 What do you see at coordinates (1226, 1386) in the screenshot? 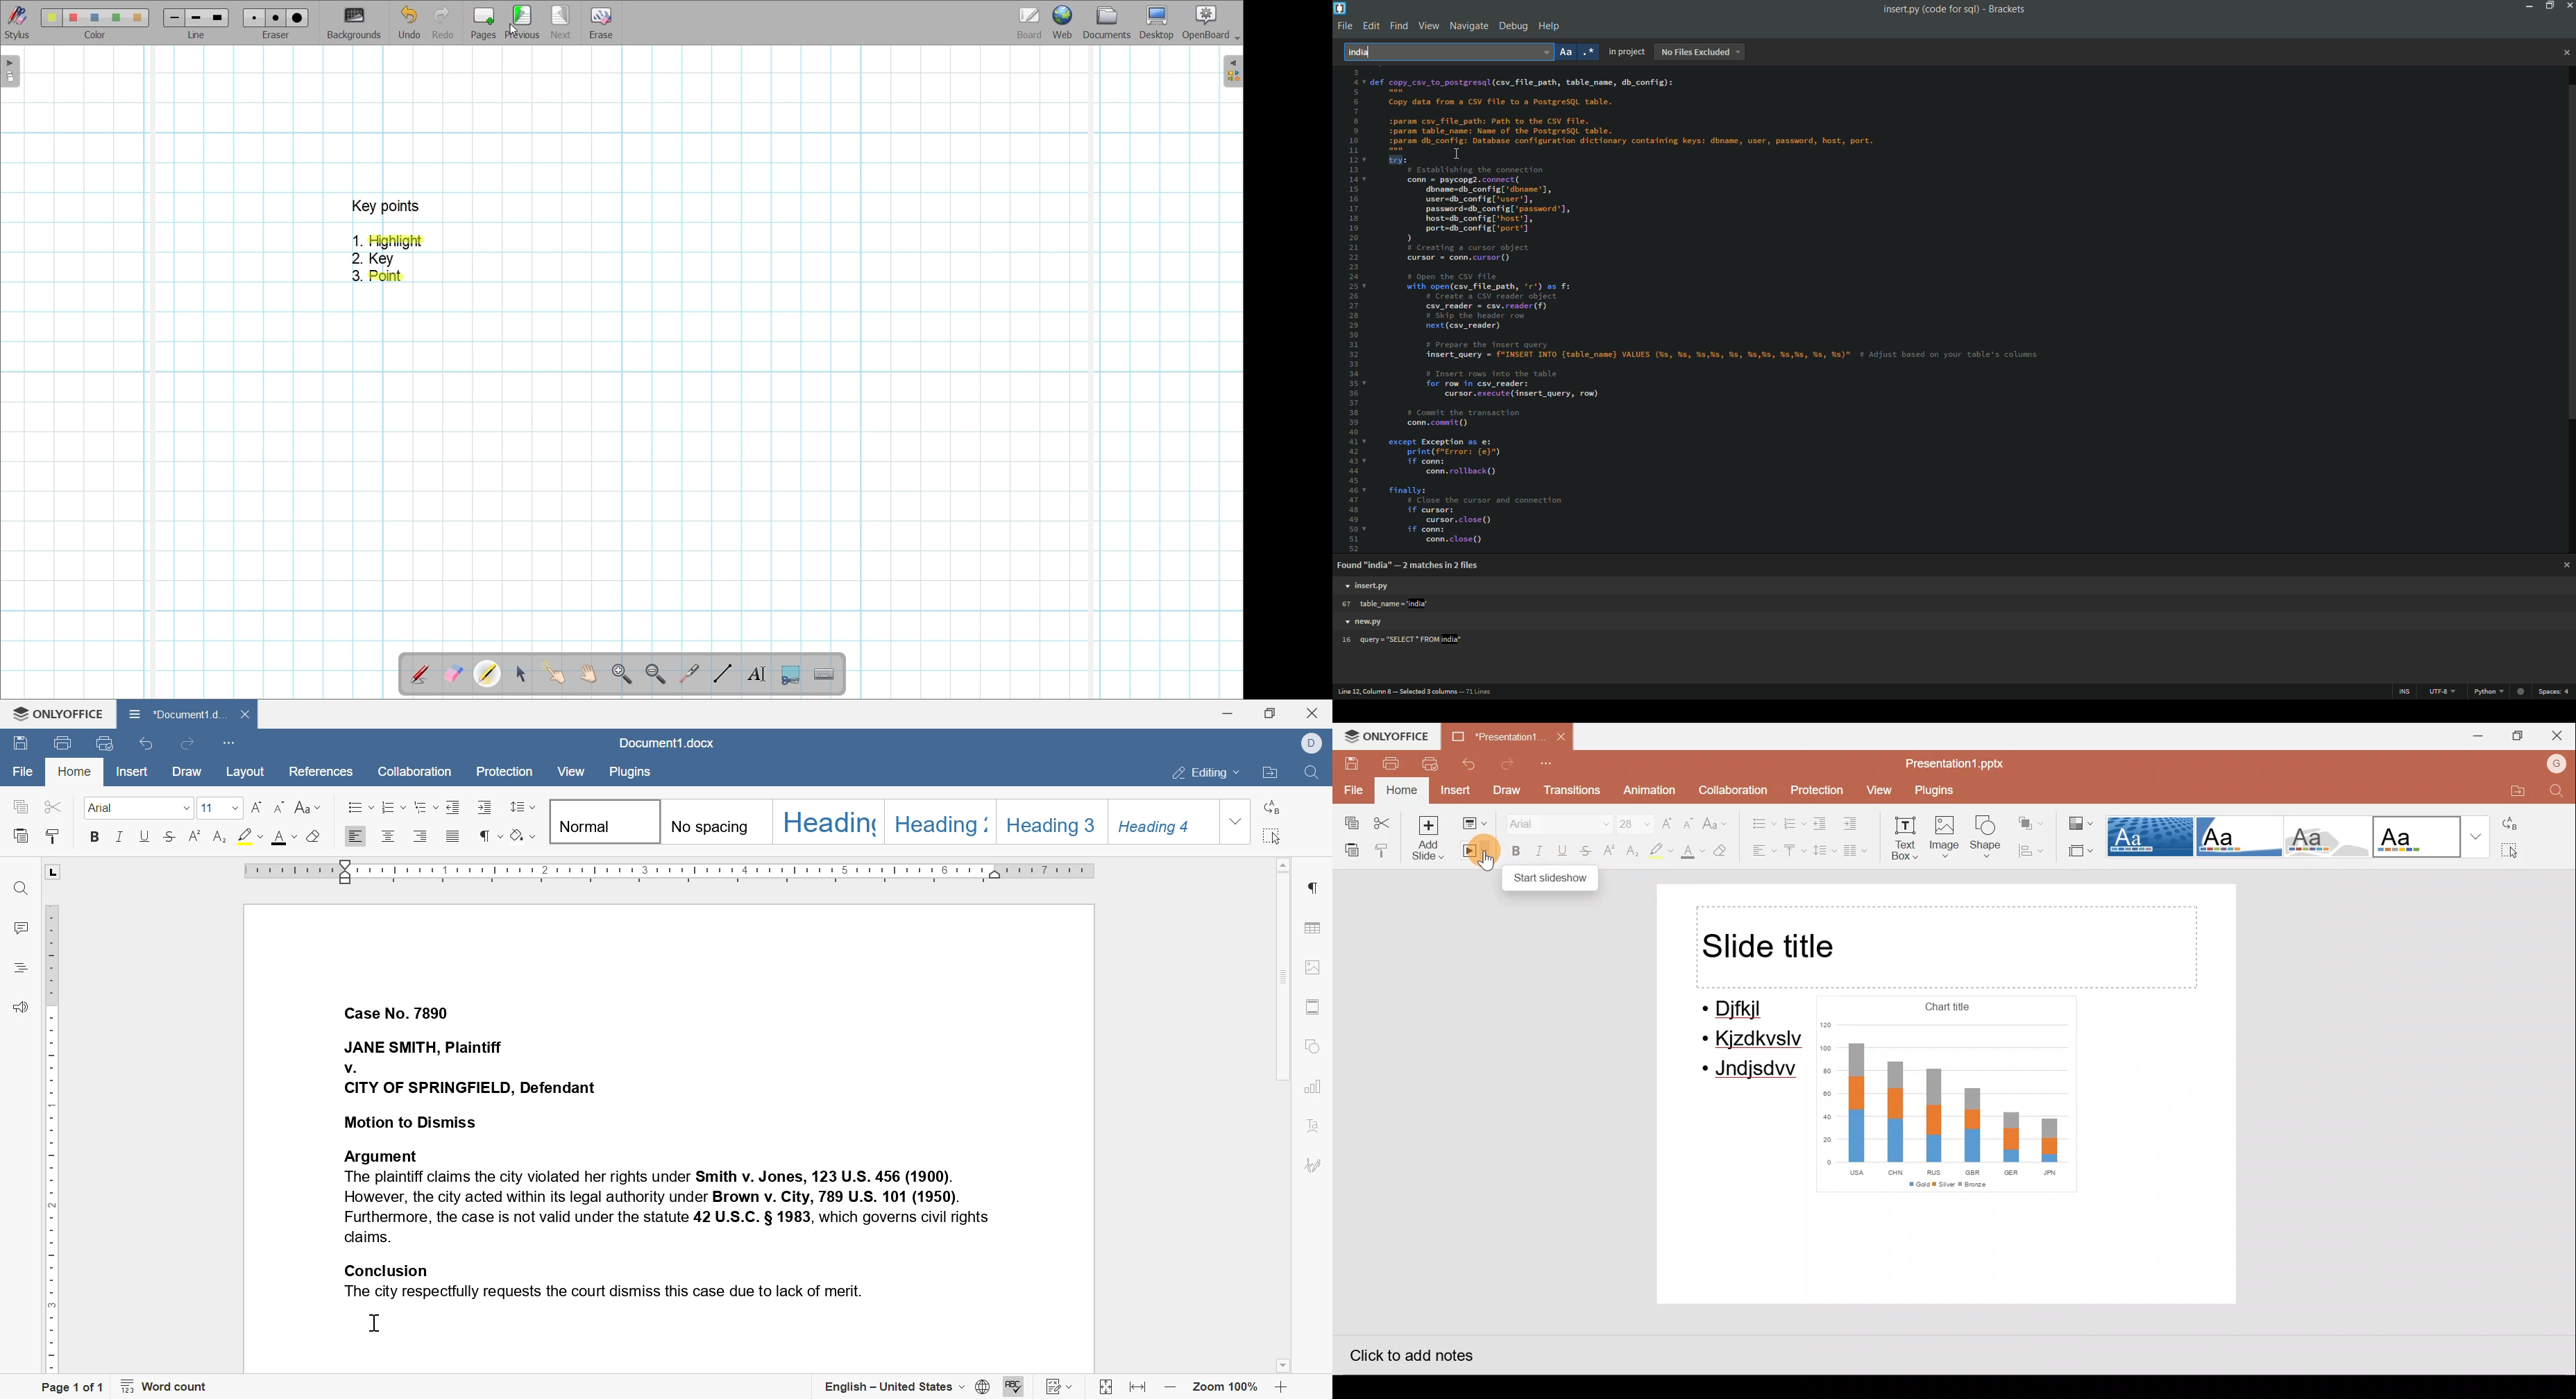
I see `zoom 100%` at bounding box center [1226, 1386].